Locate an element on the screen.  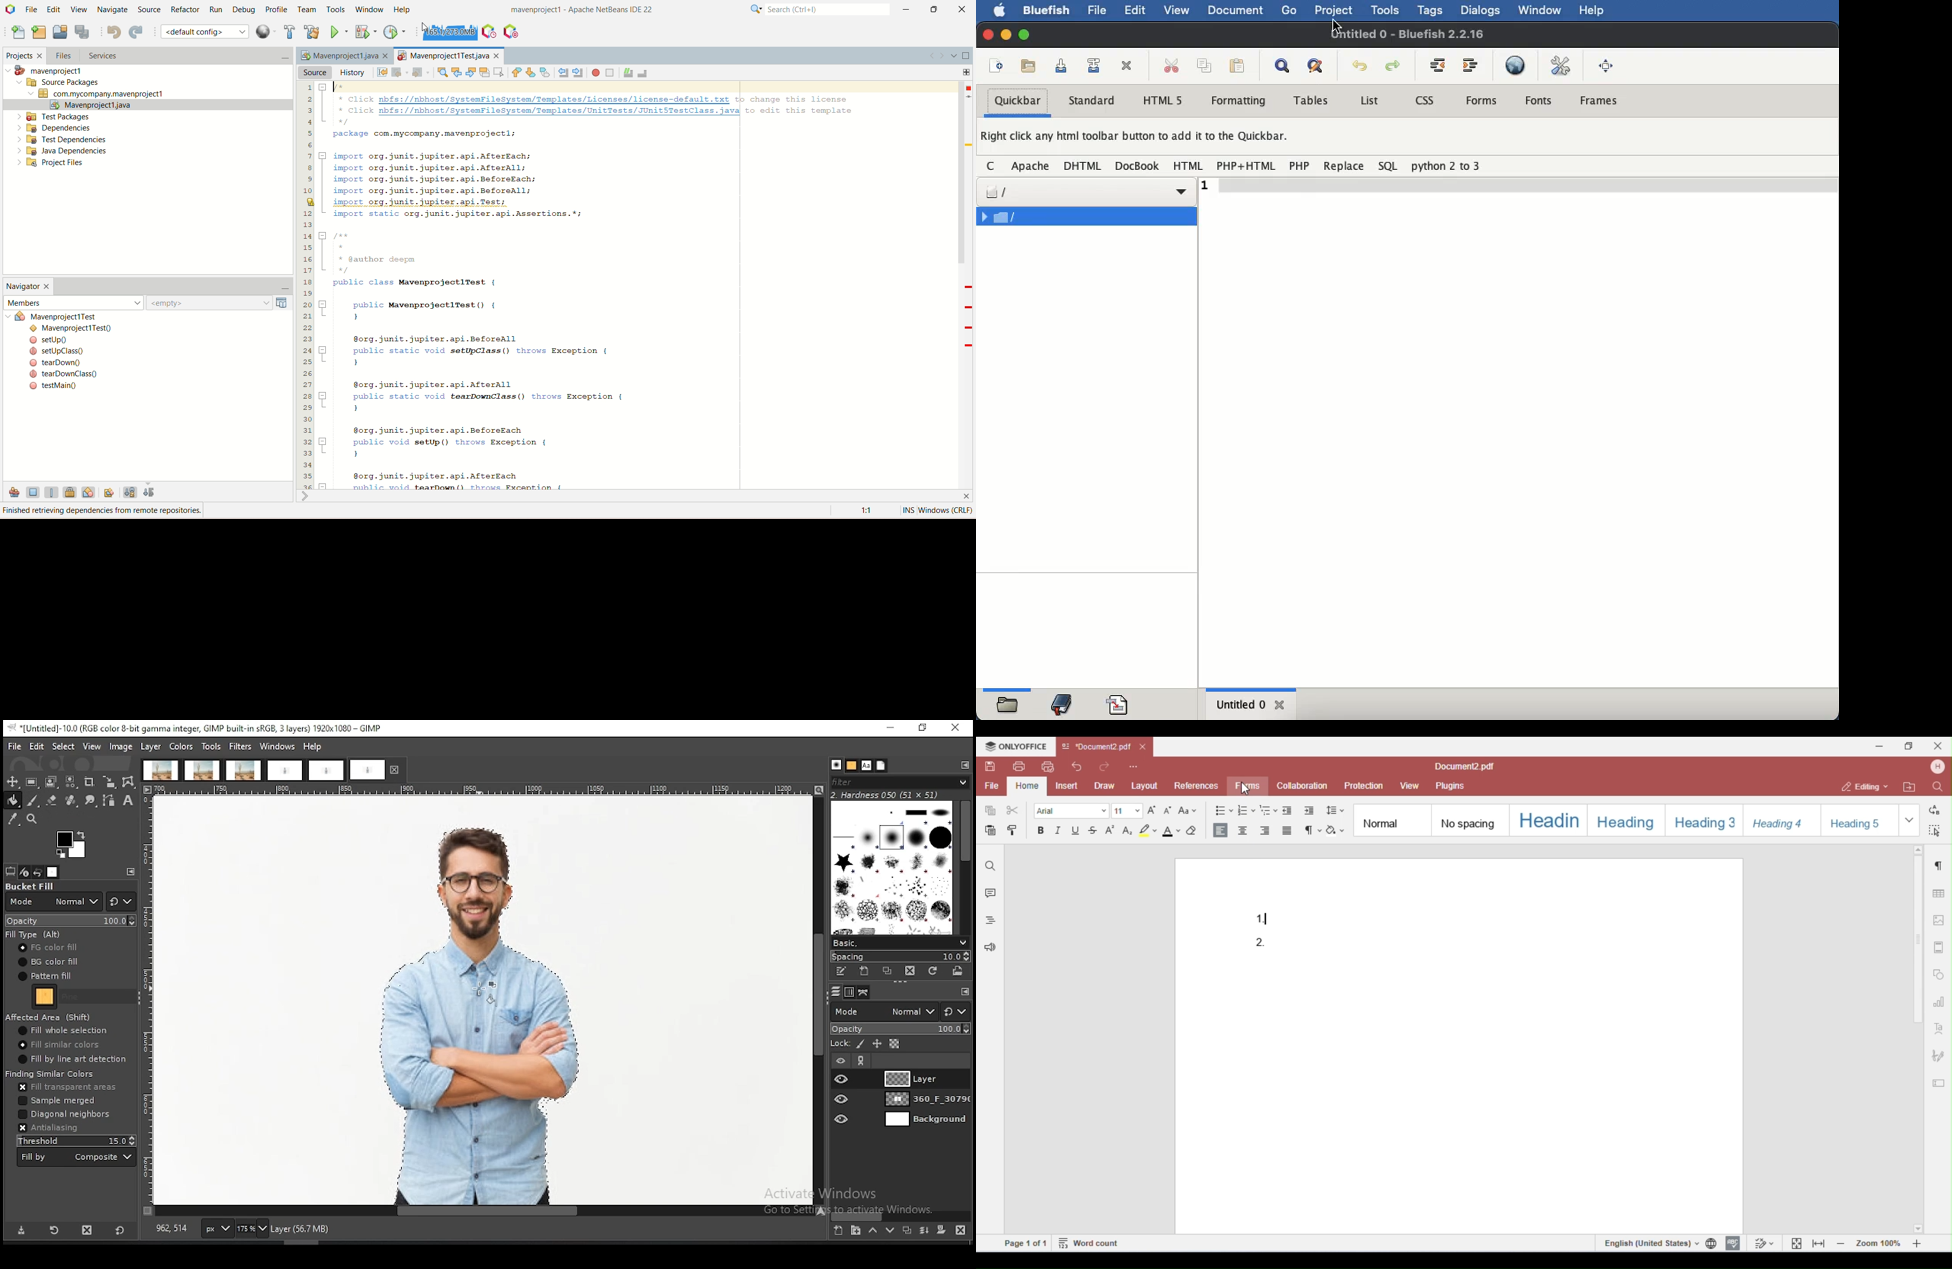
edit is located at coordinates (1137, 9).